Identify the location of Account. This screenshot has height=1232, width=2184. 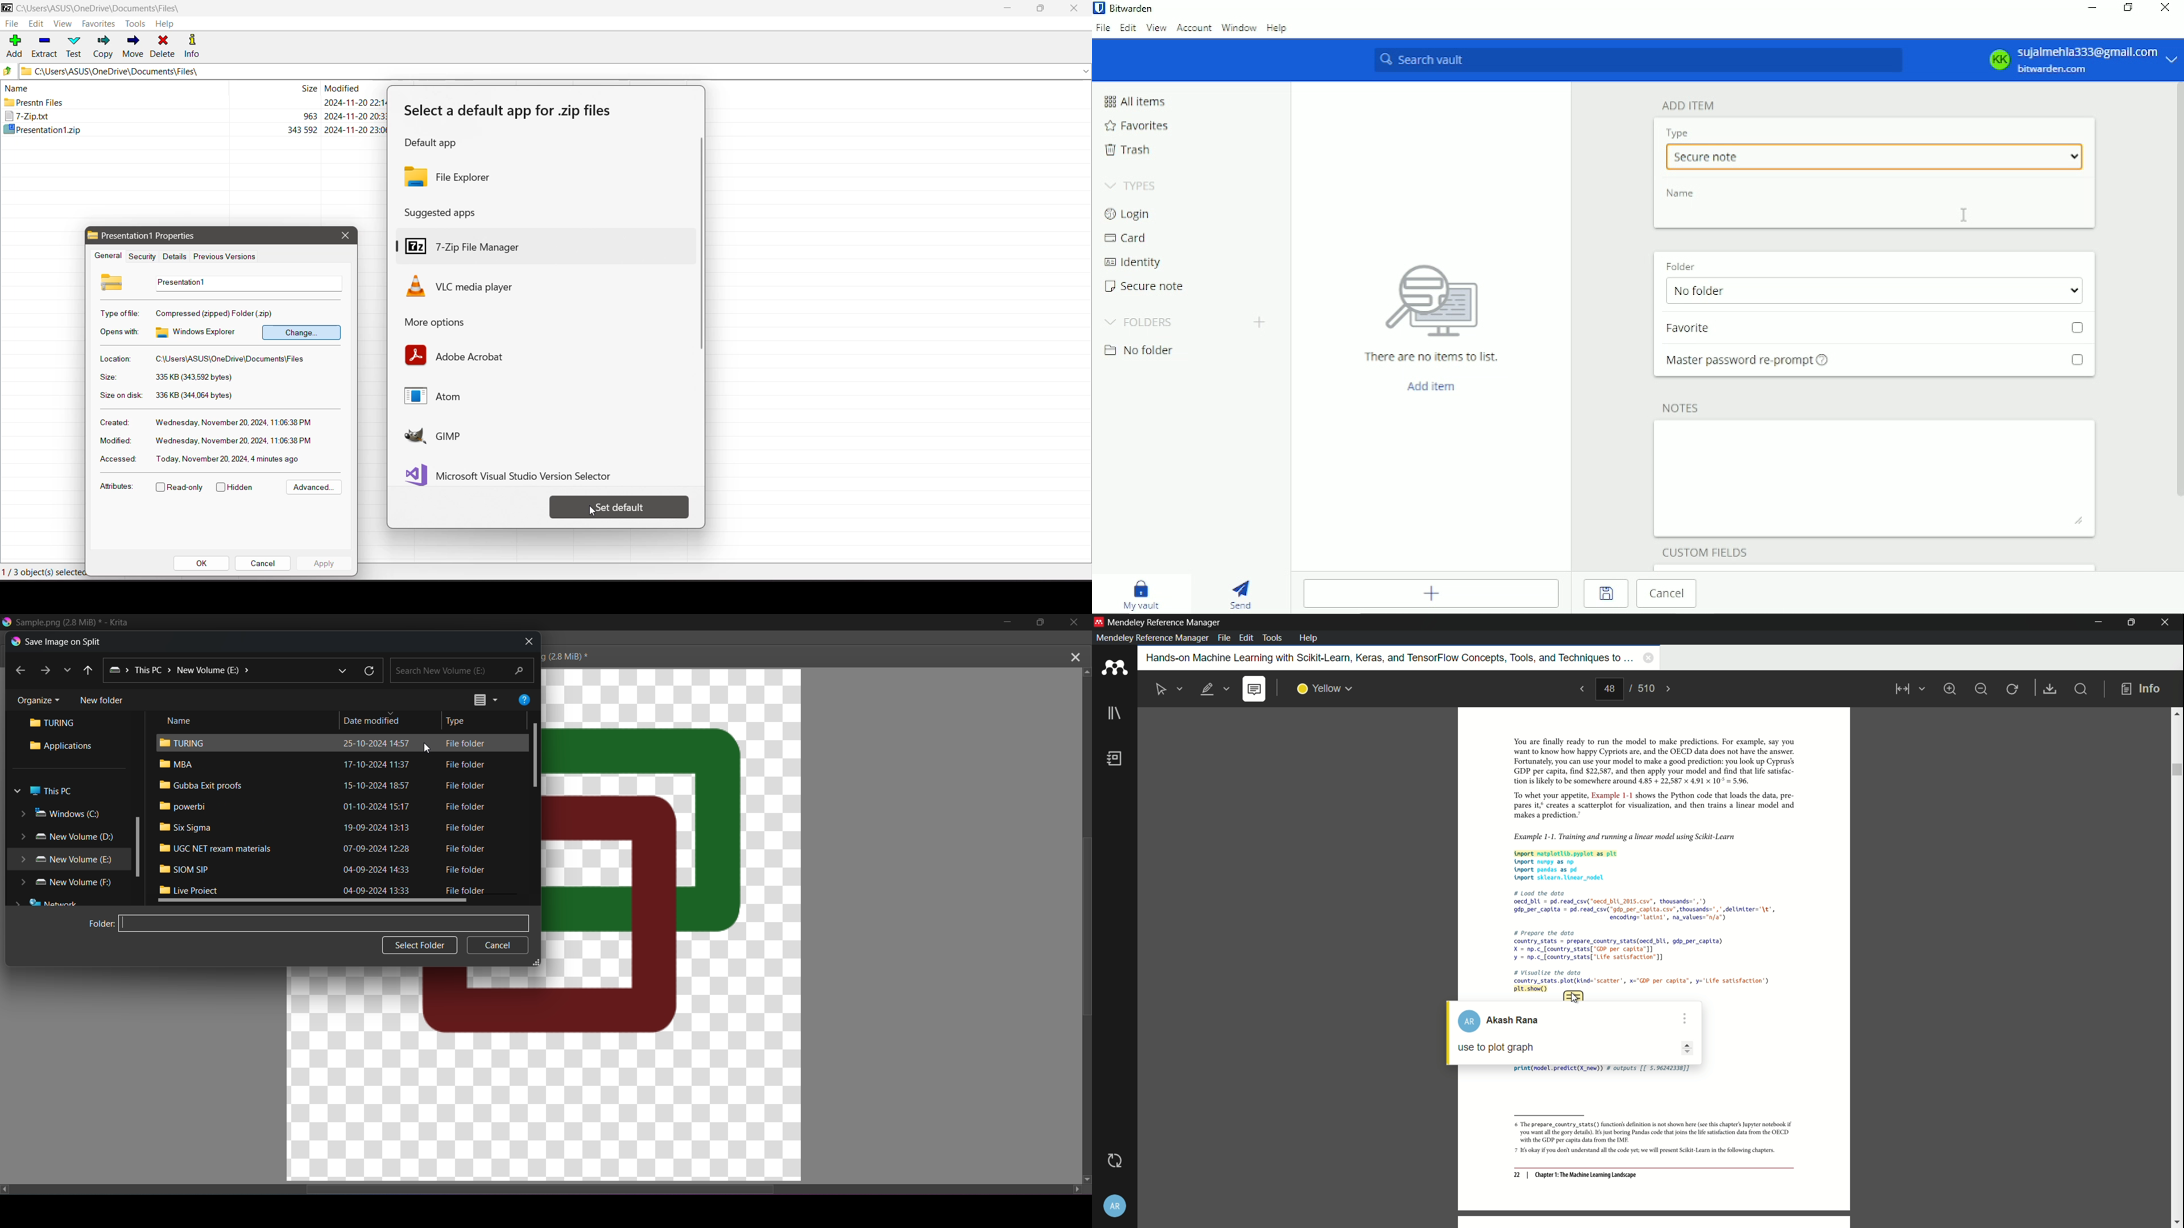
(1194, 28).